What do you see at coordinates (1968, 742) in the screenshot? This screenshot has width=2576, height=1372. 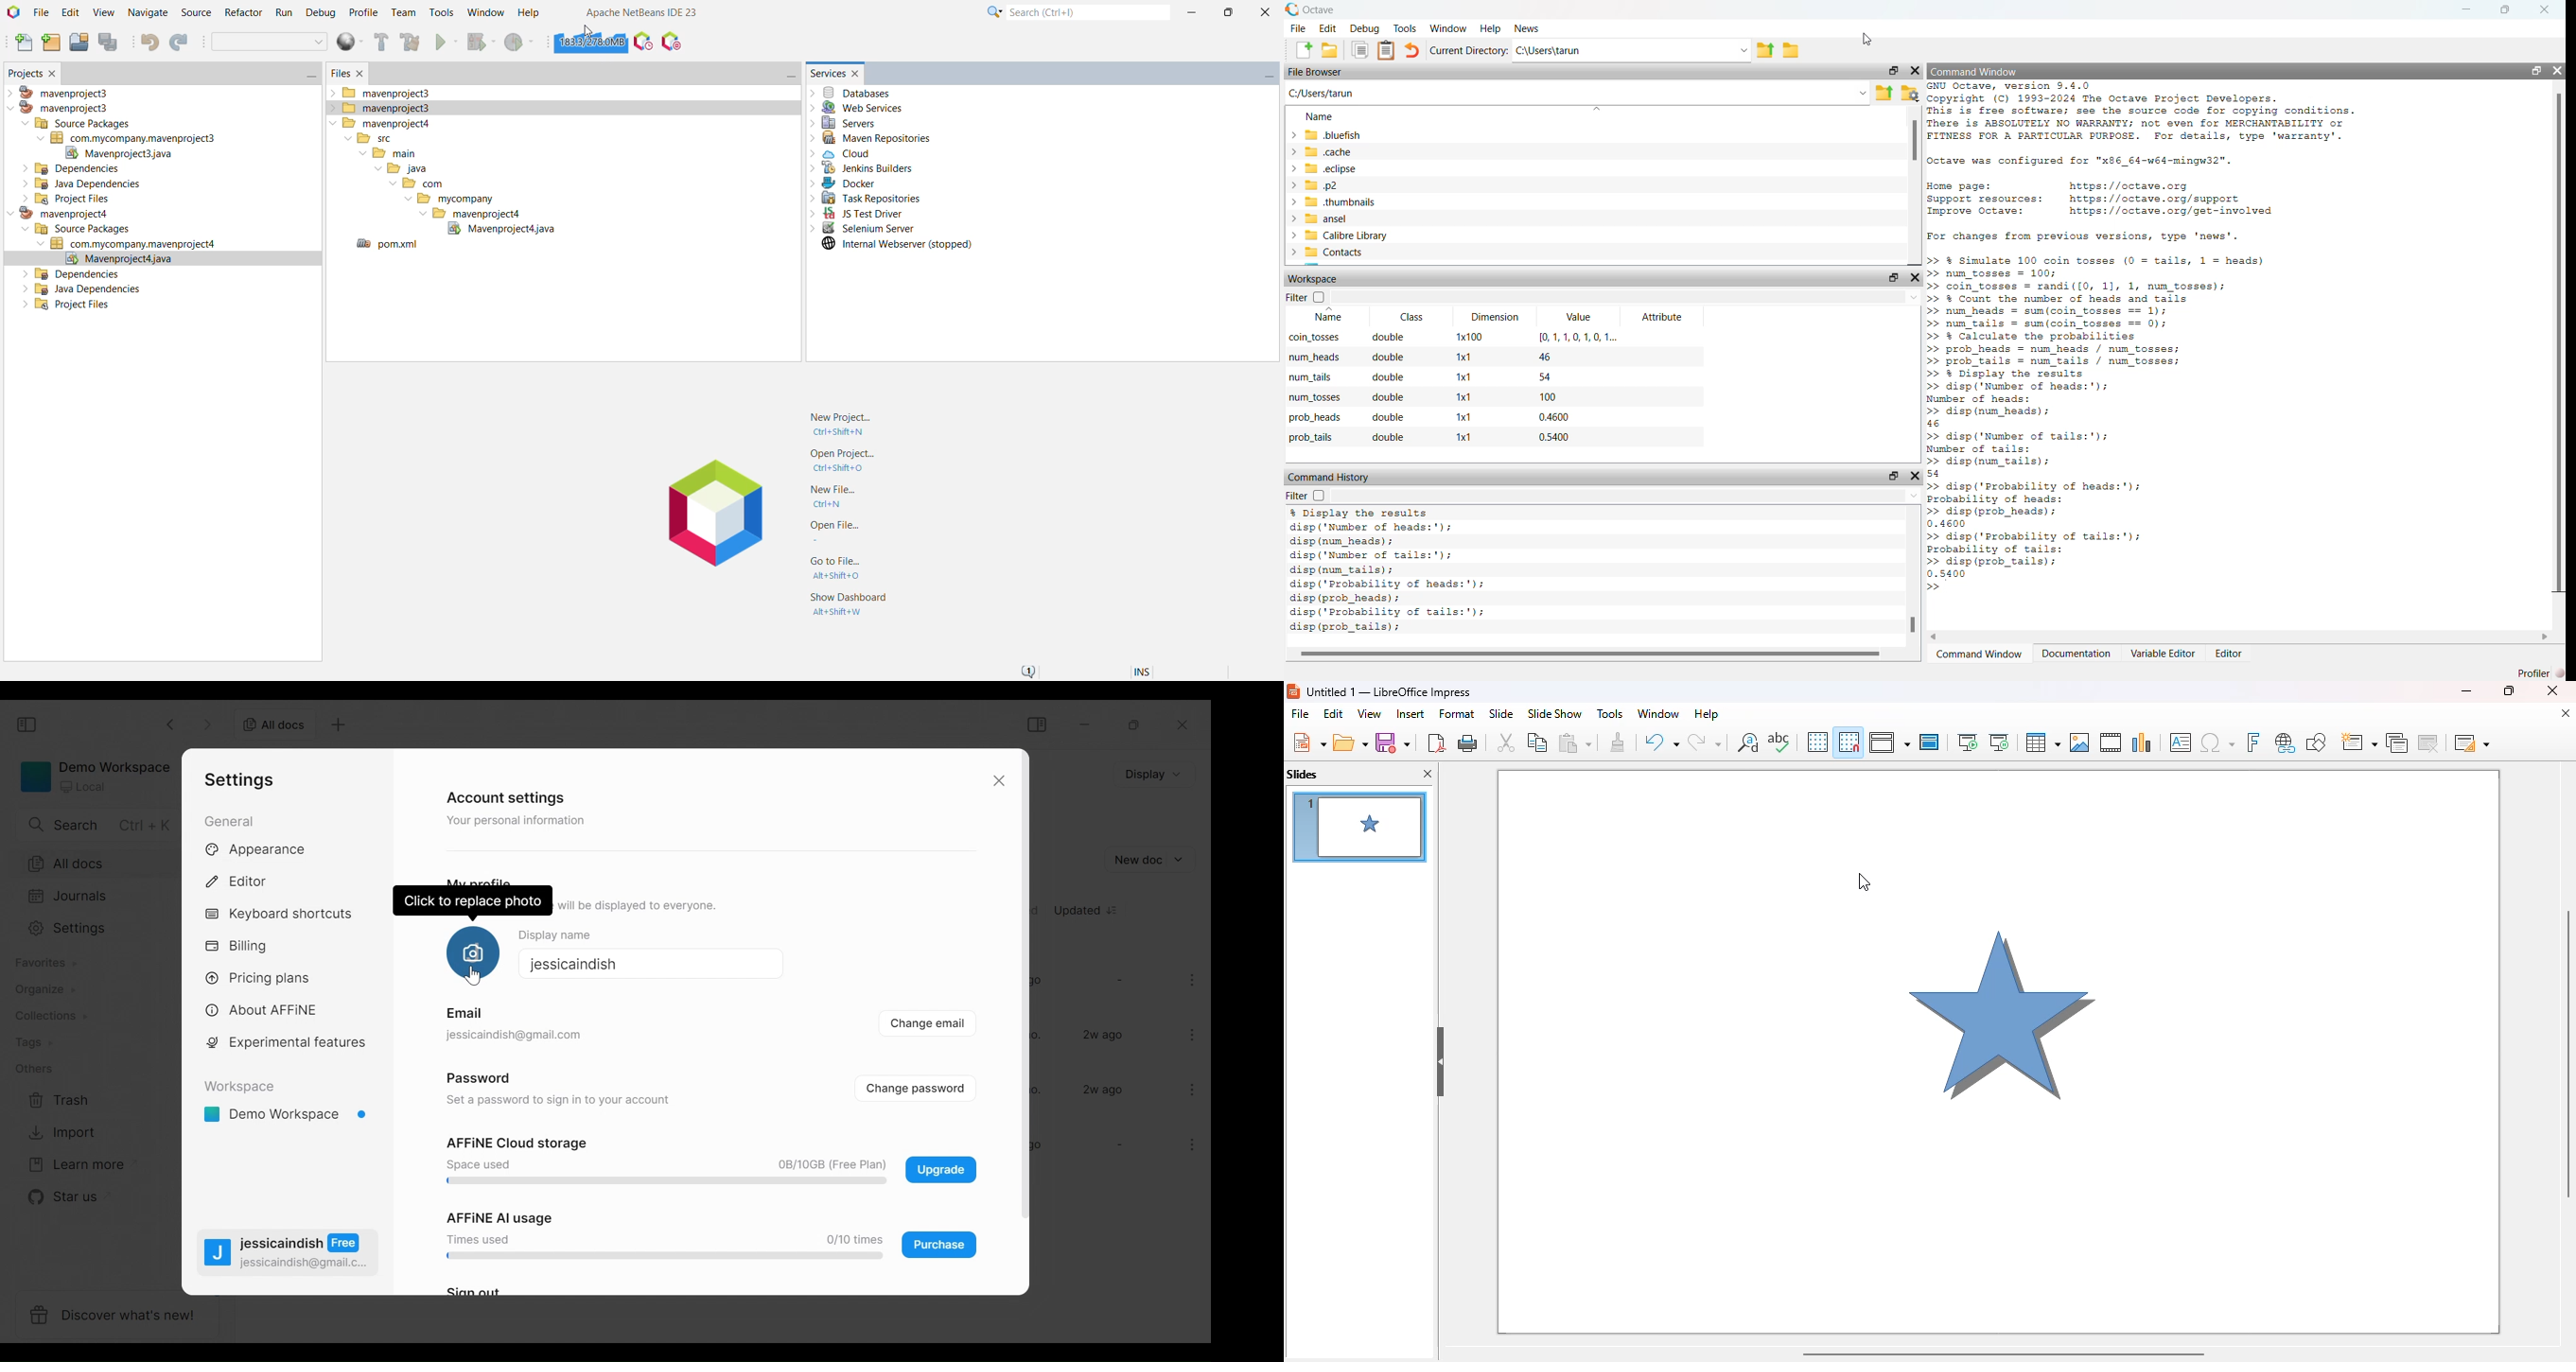 I see `start from first slide` at bounding box center [1968, 742].